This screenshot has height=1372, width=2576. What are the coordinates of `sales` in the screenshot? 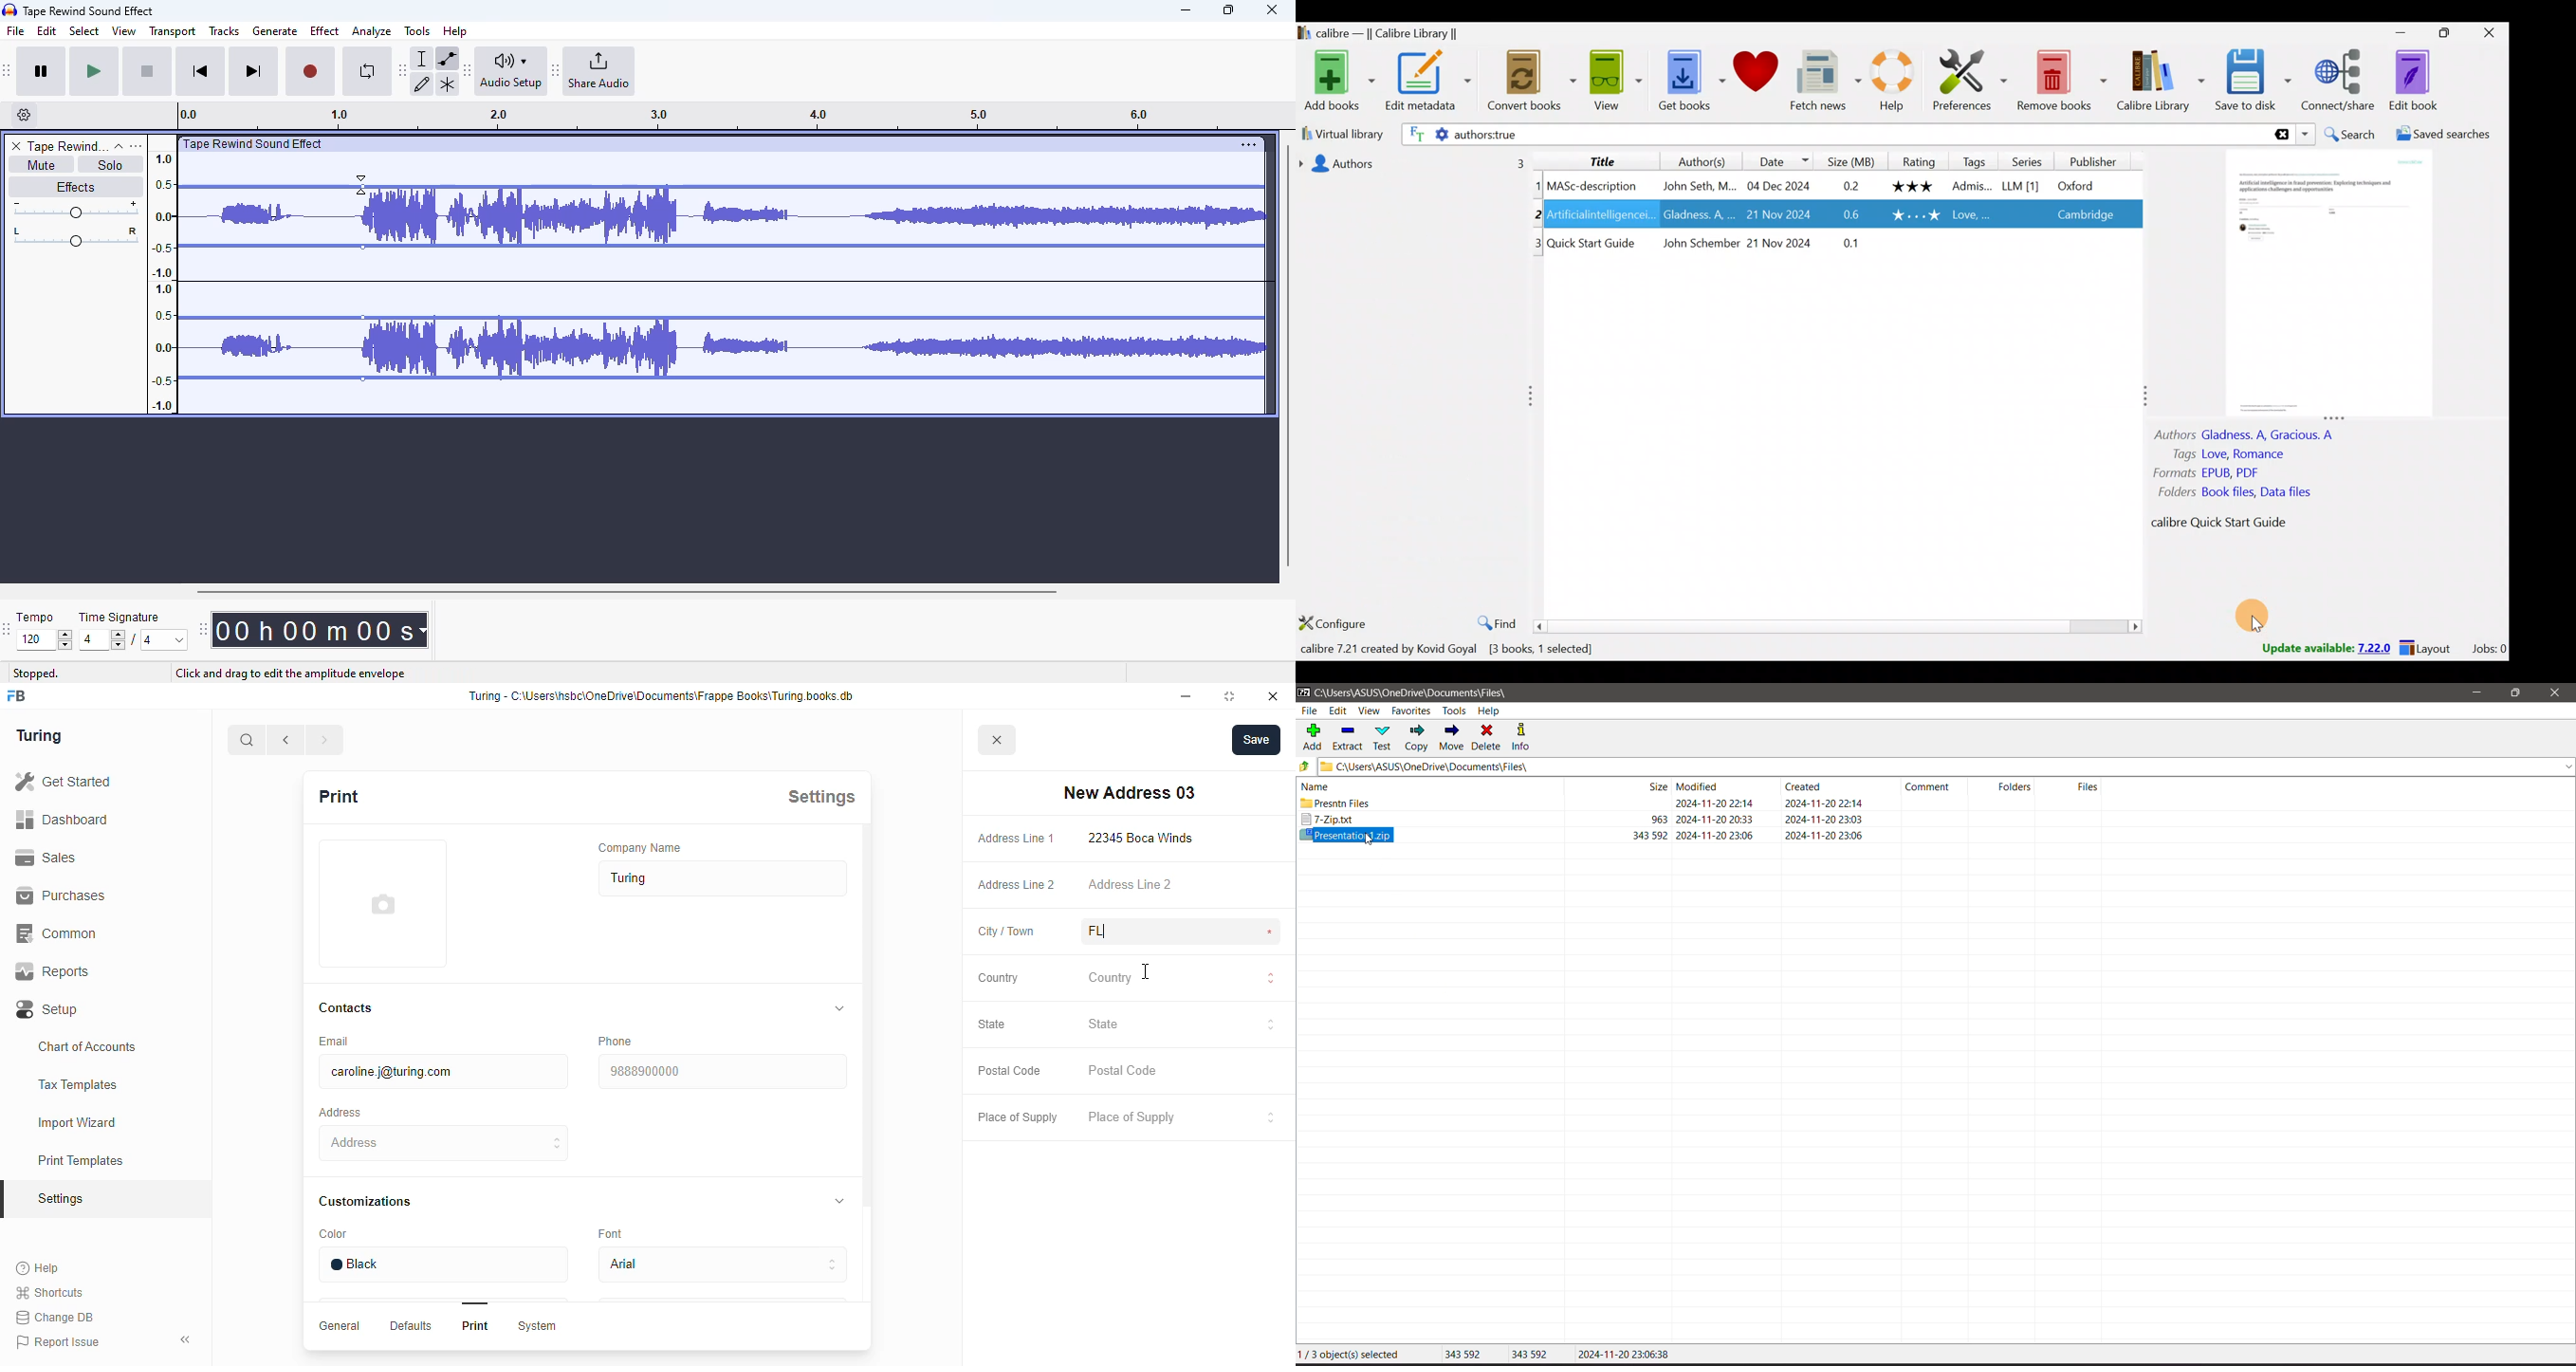 It's located at (49, 858).